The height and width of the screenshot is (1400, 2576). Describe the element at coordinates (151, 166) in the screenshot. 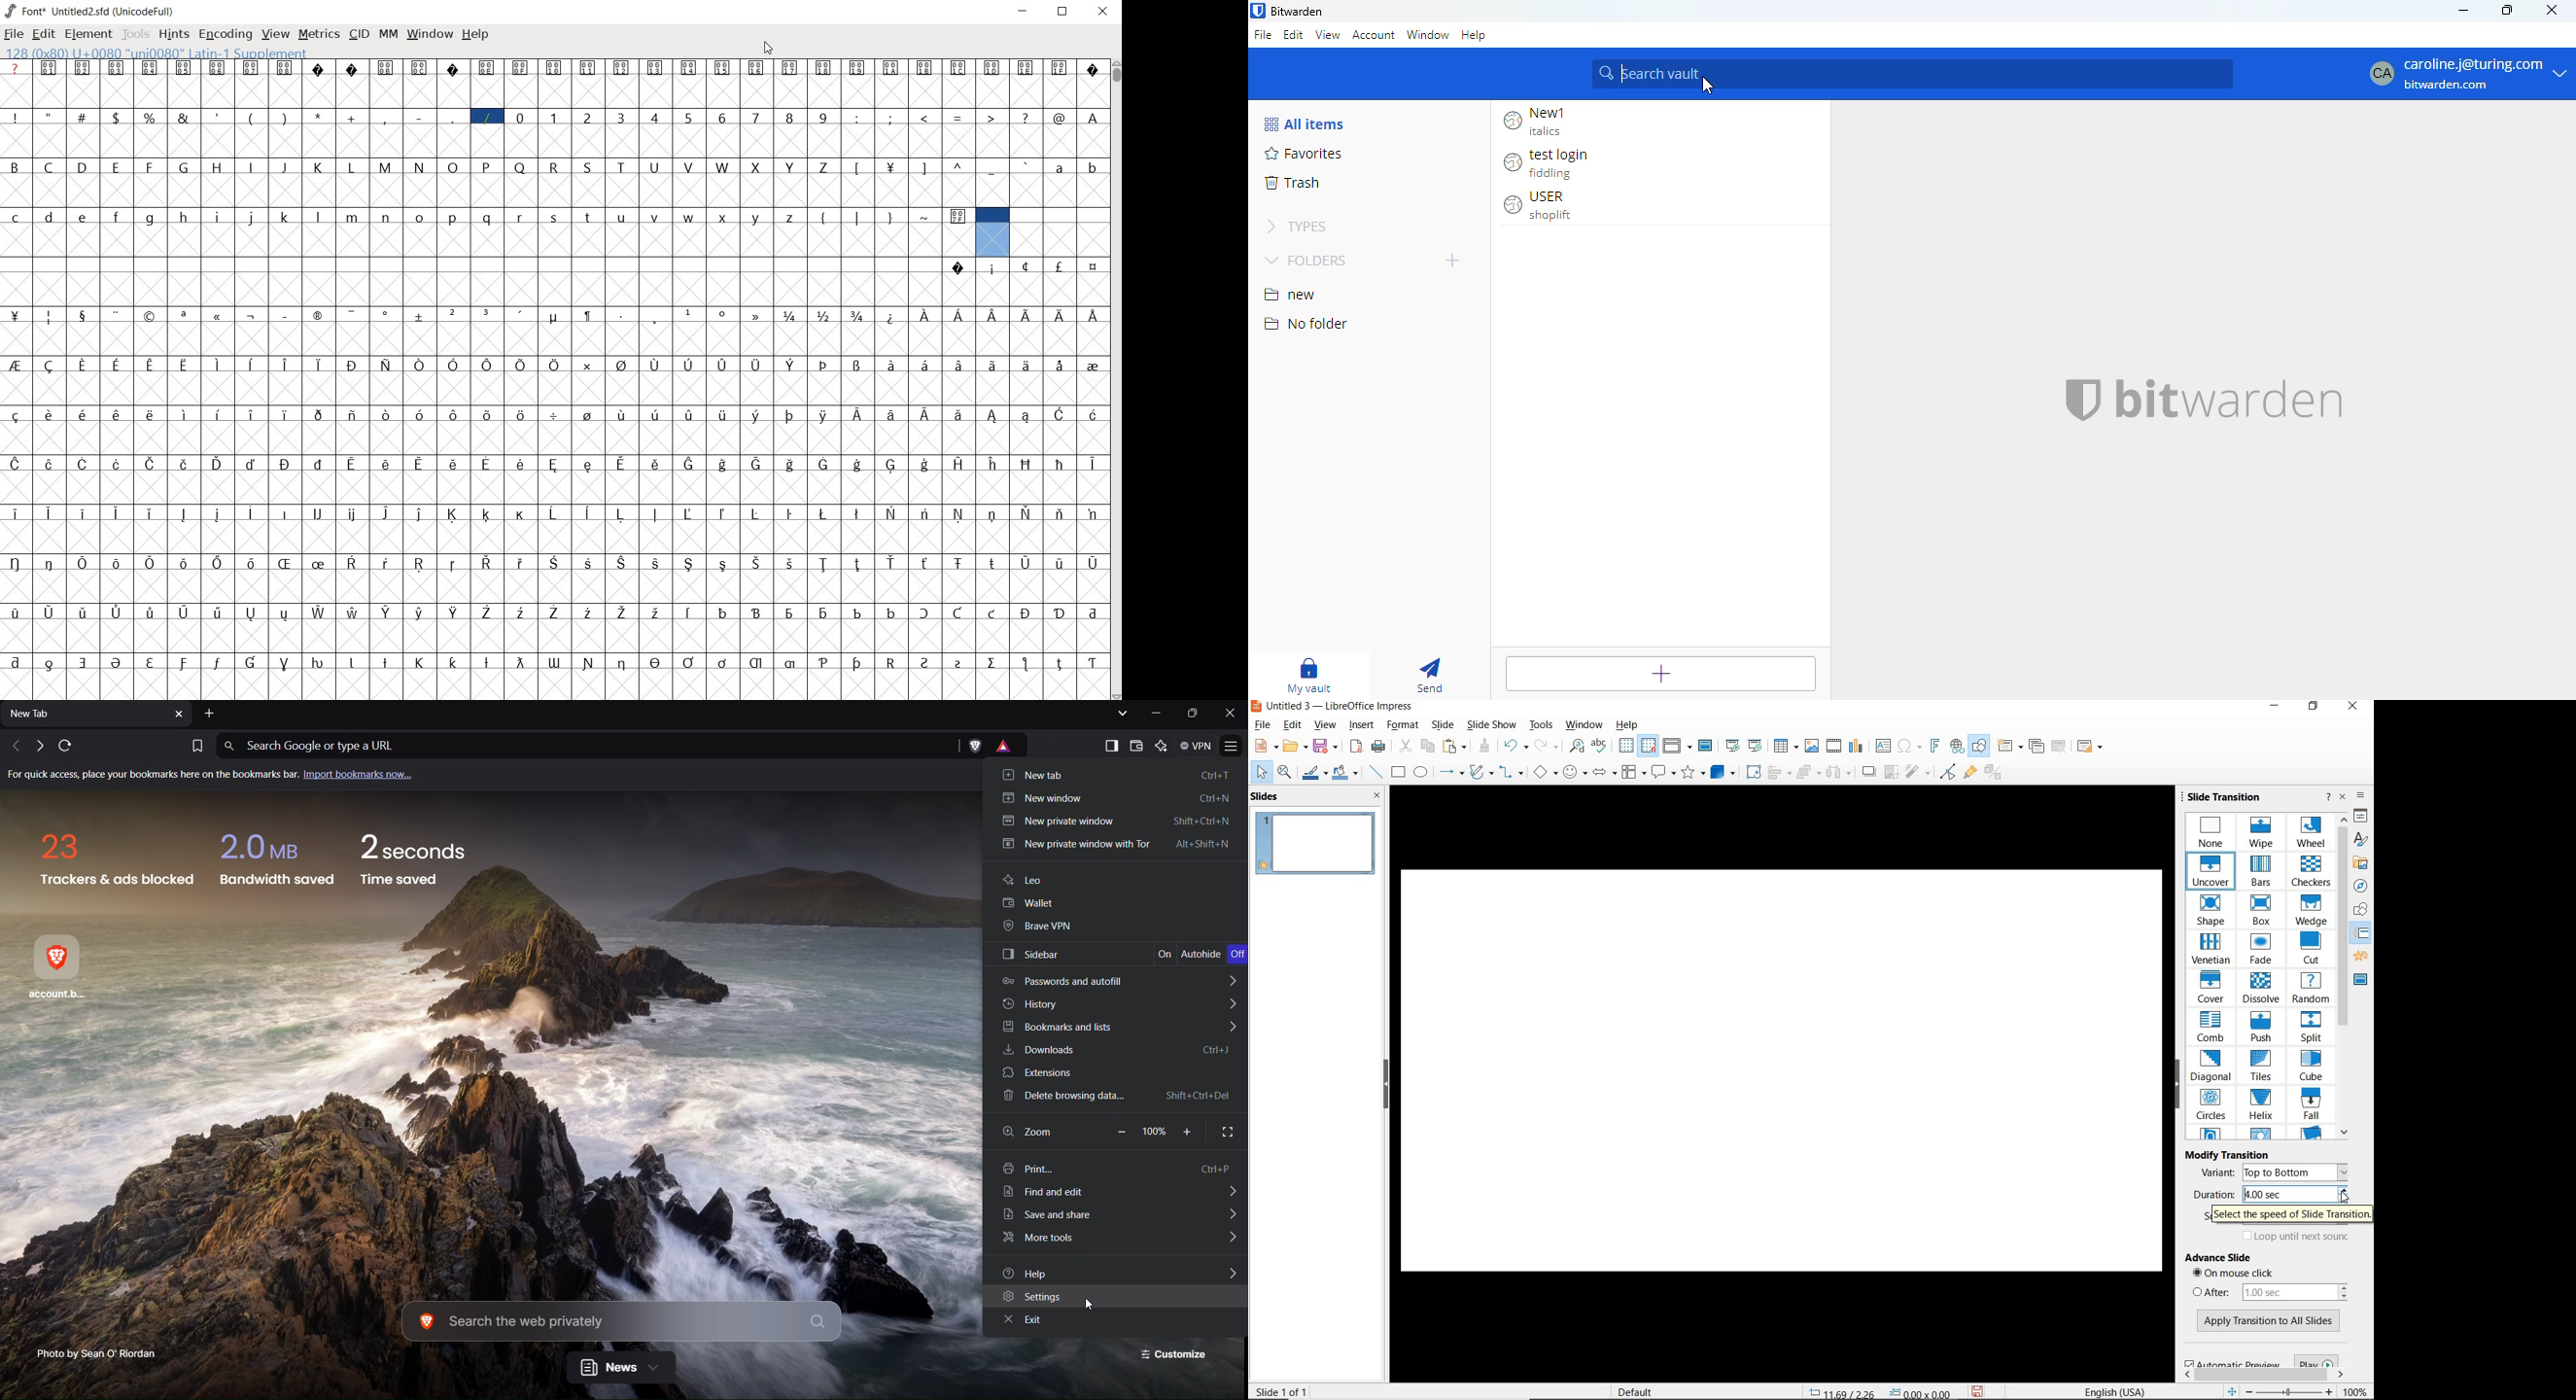

I see `F` at that location.